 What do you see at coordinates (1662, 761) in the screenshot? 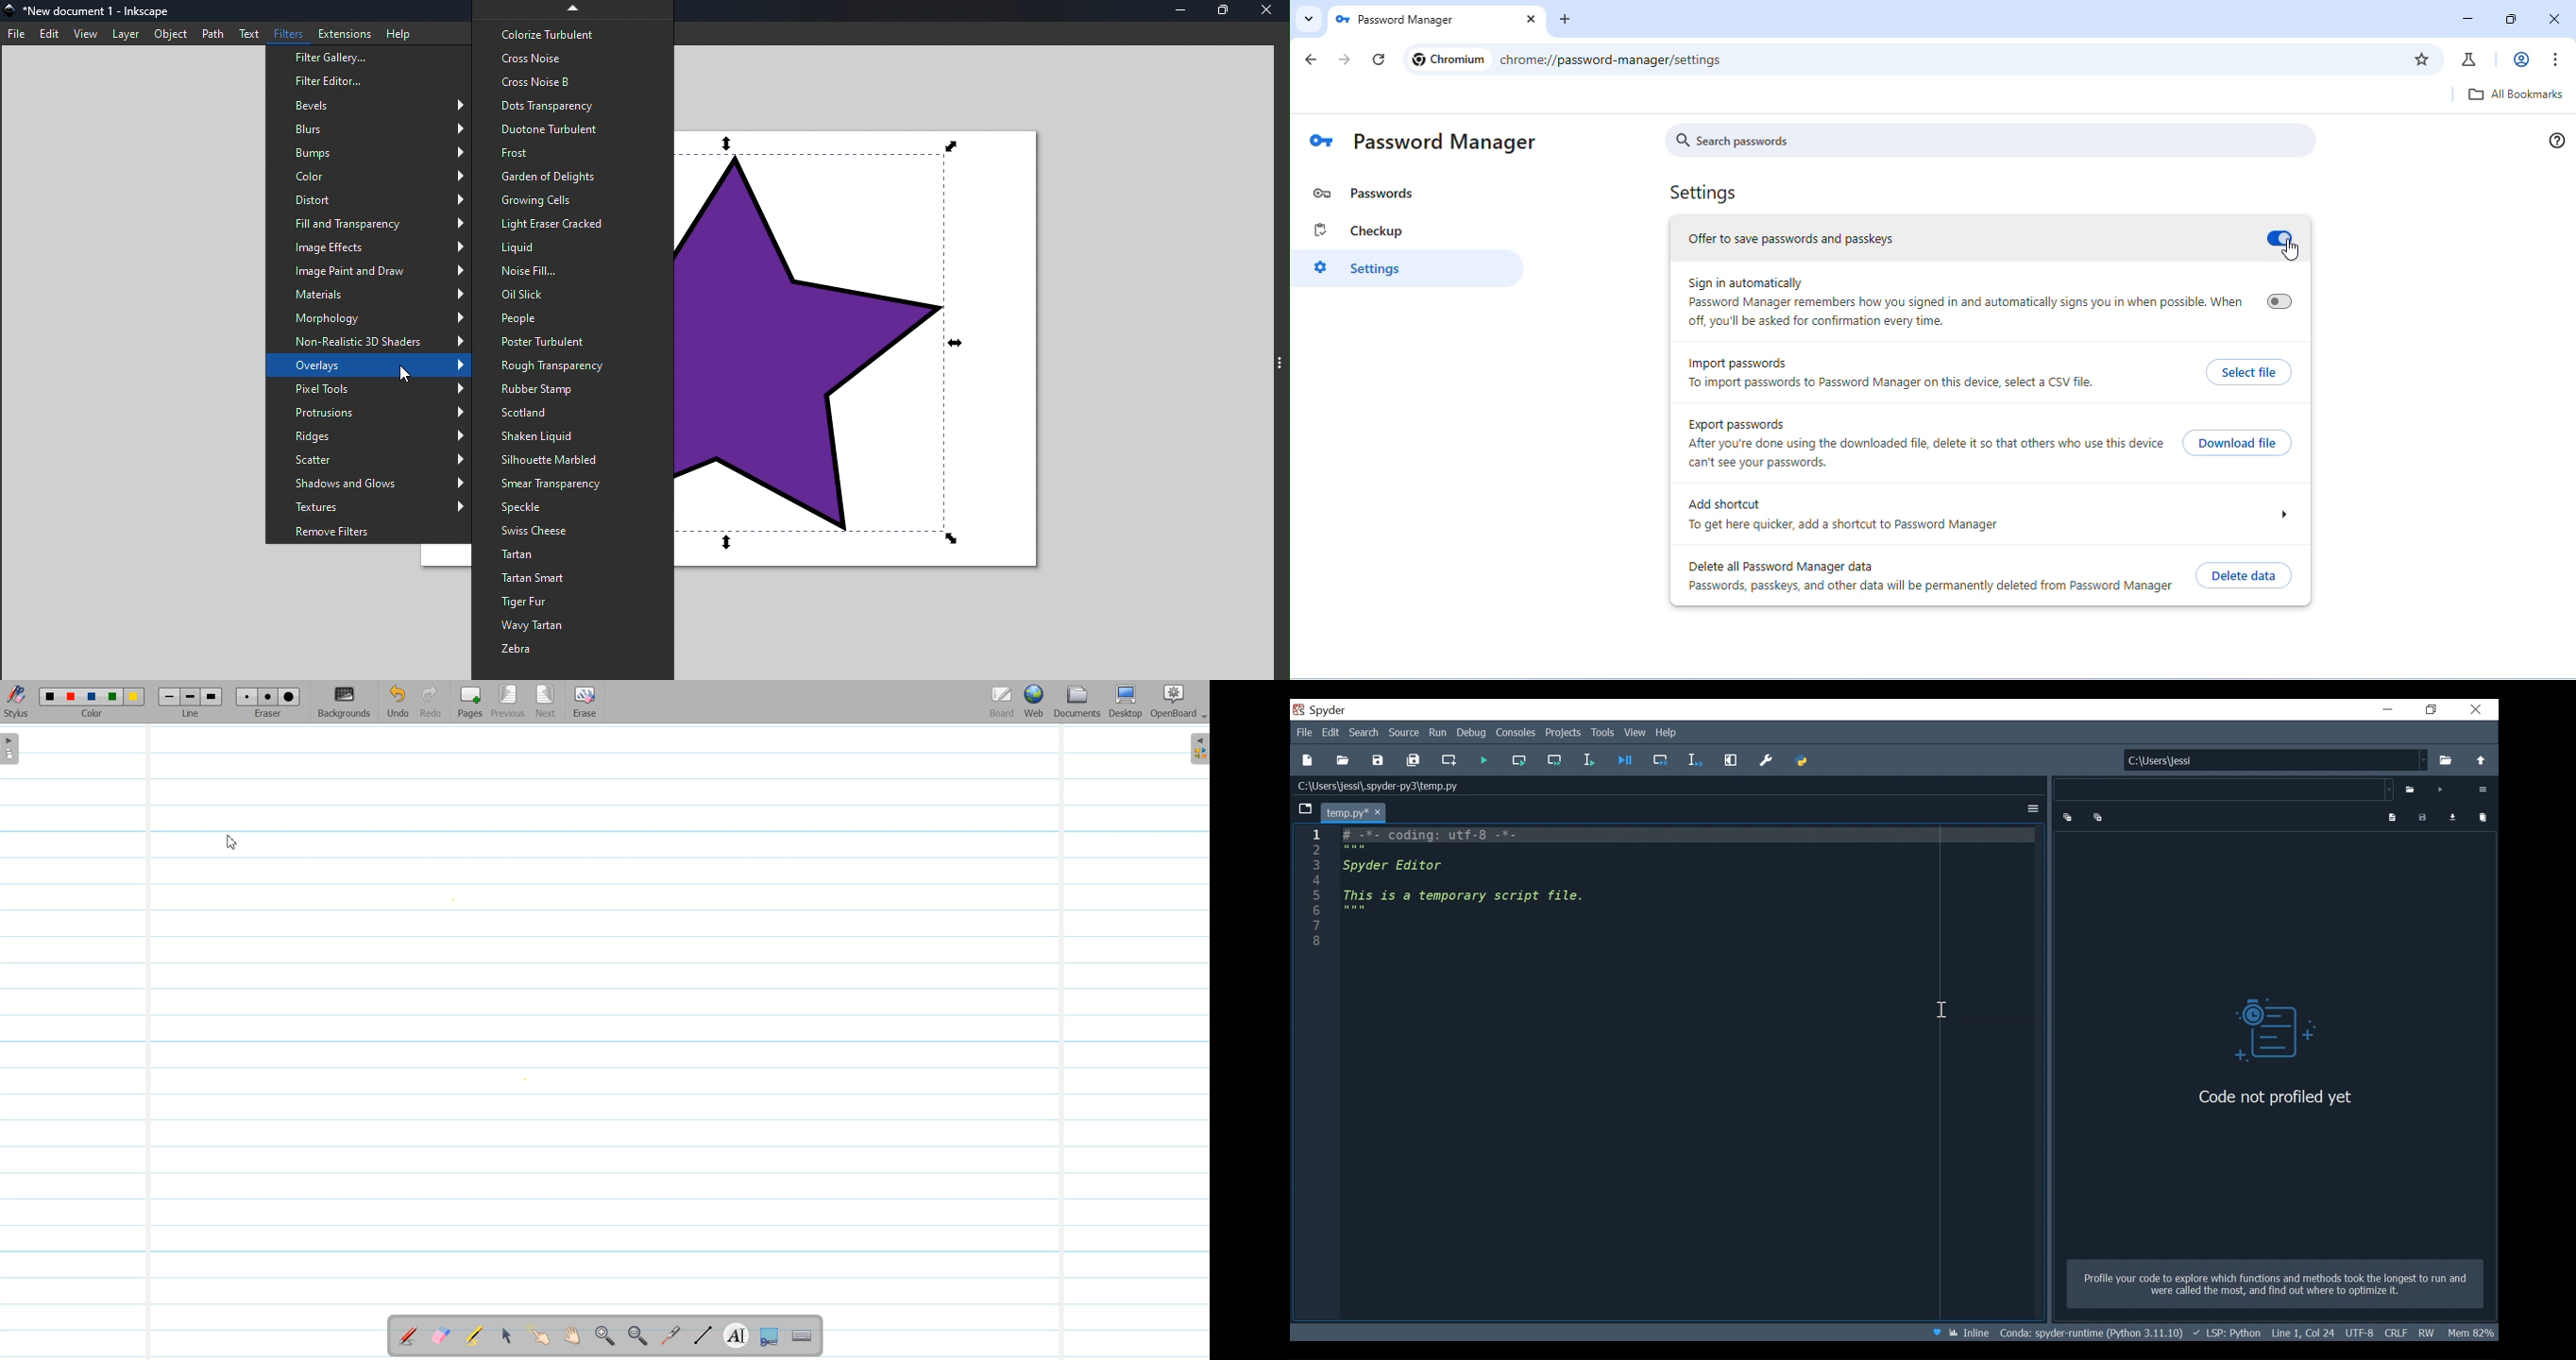
I see `Debug selection or current line` at bounding box center [1662, 761].